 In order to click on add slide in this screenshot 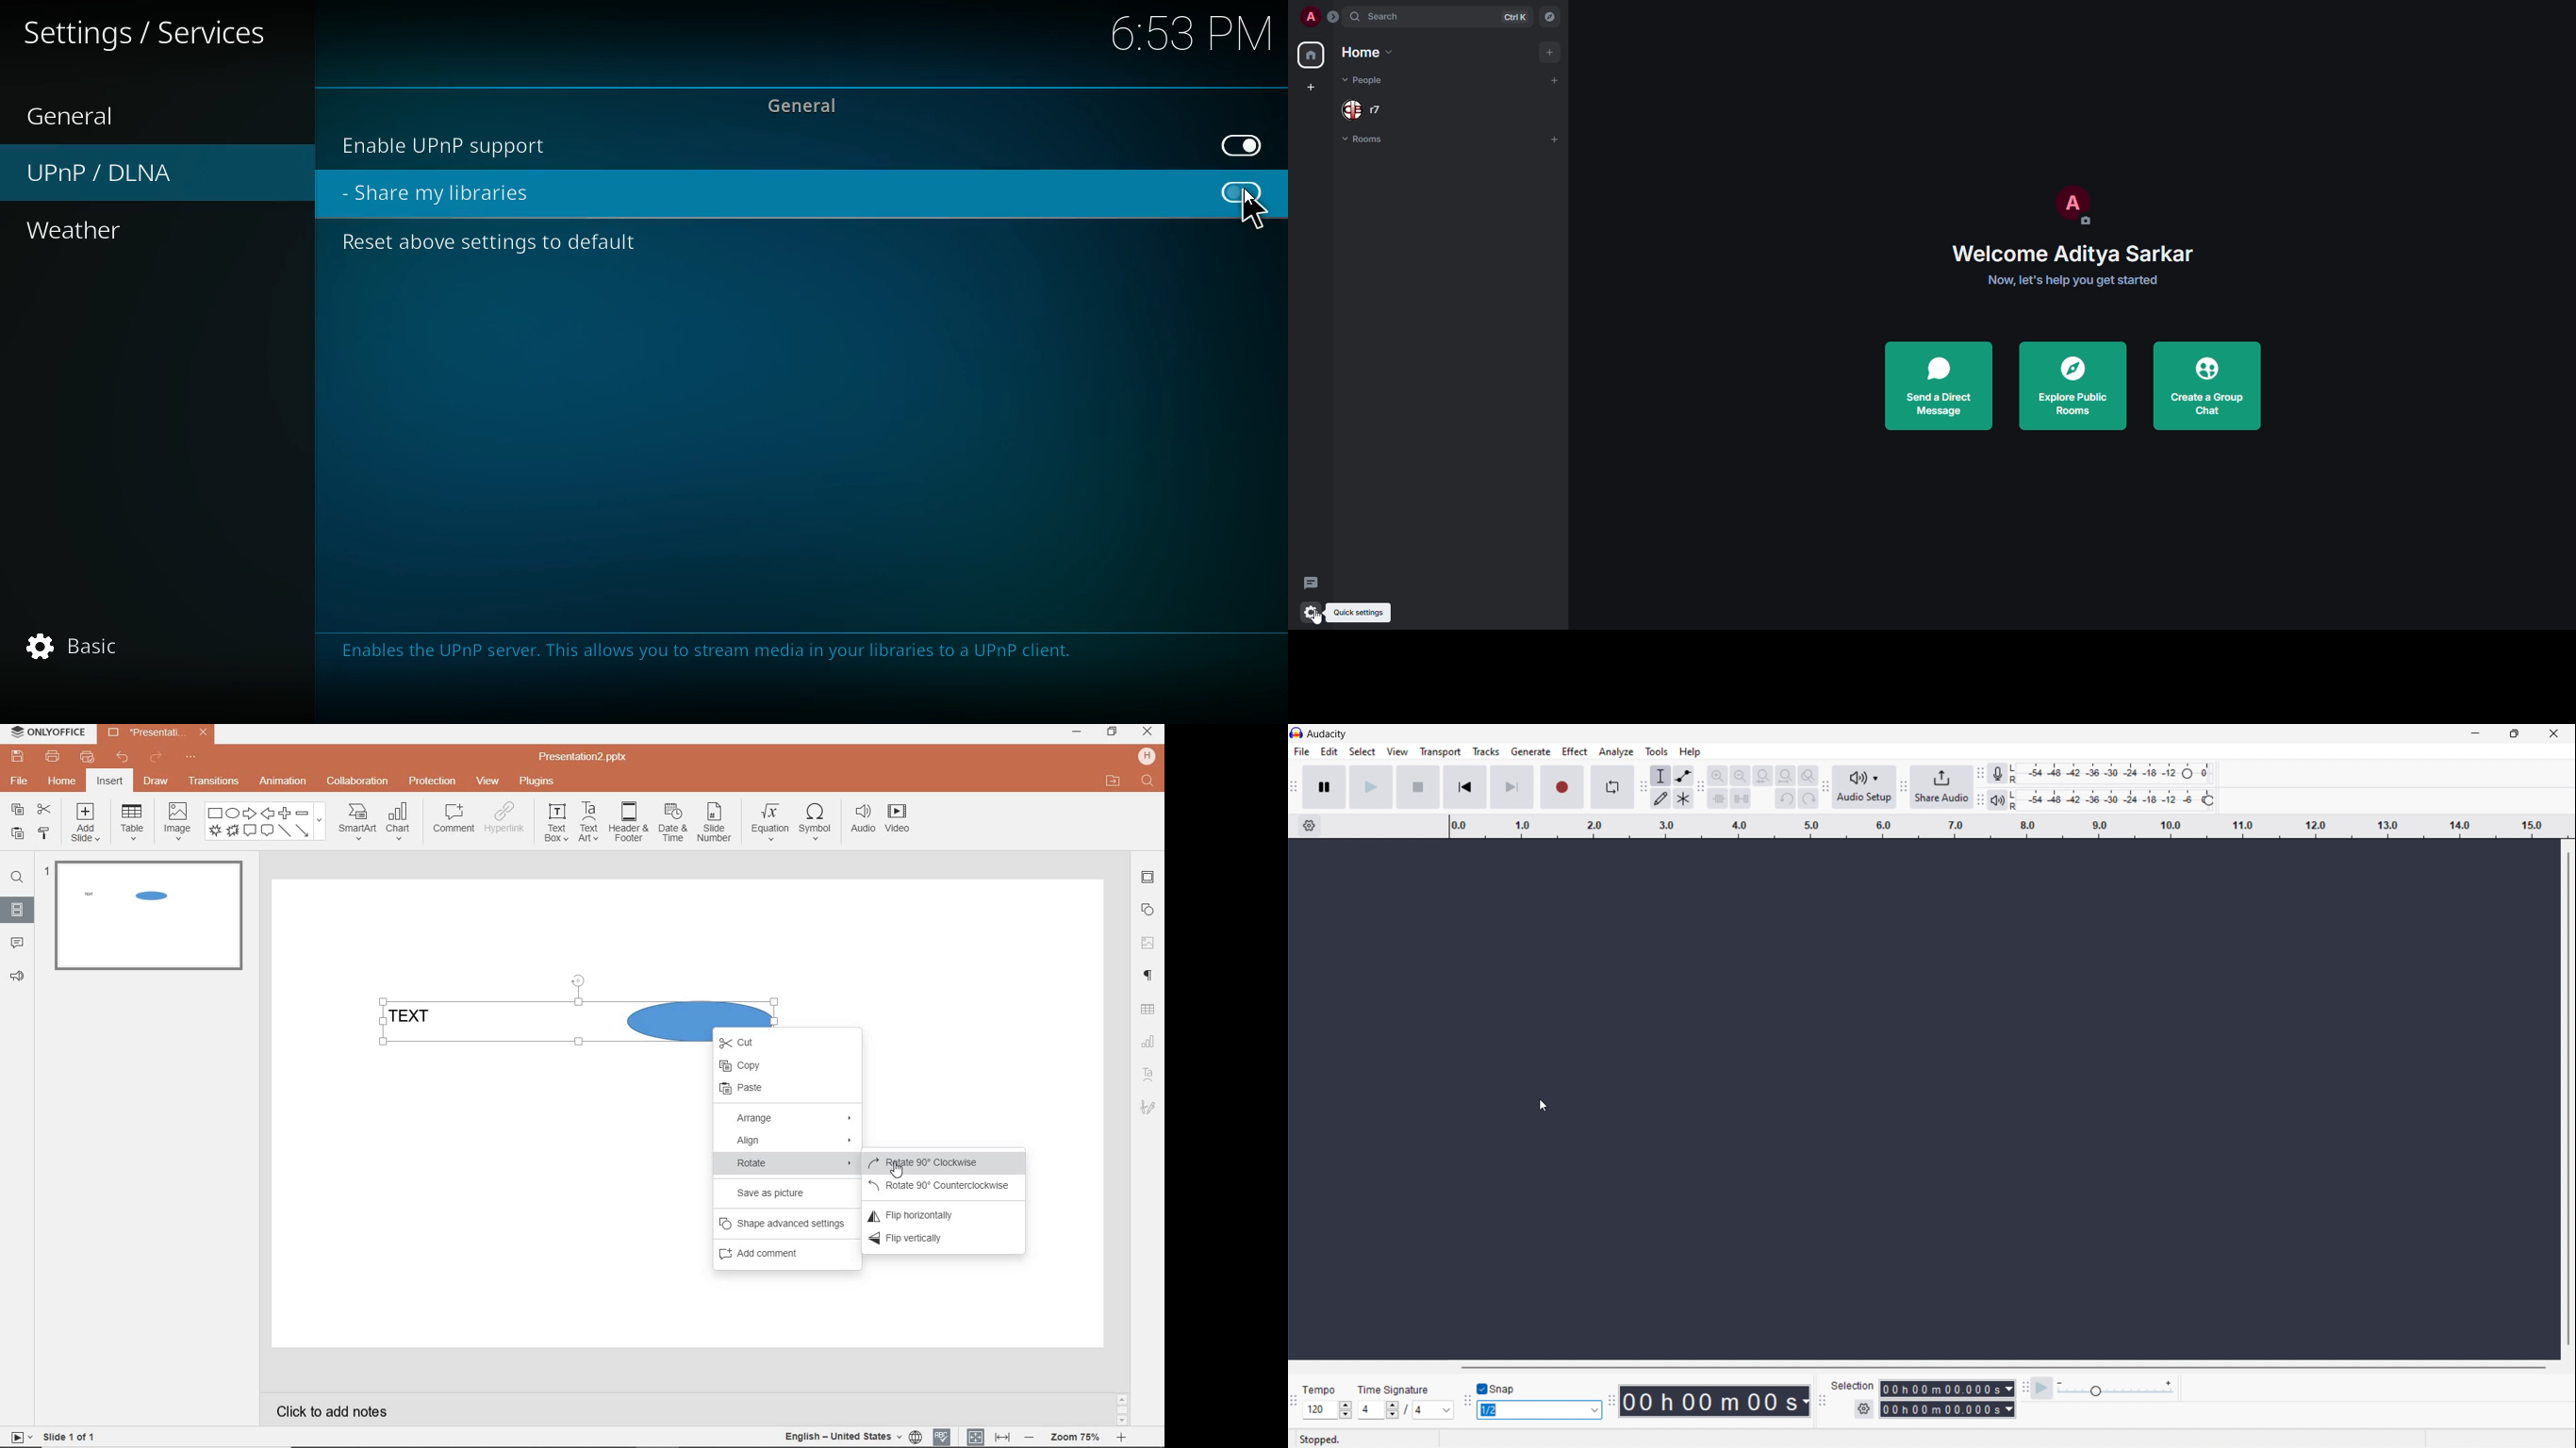, I will do `click(86, 825)`.